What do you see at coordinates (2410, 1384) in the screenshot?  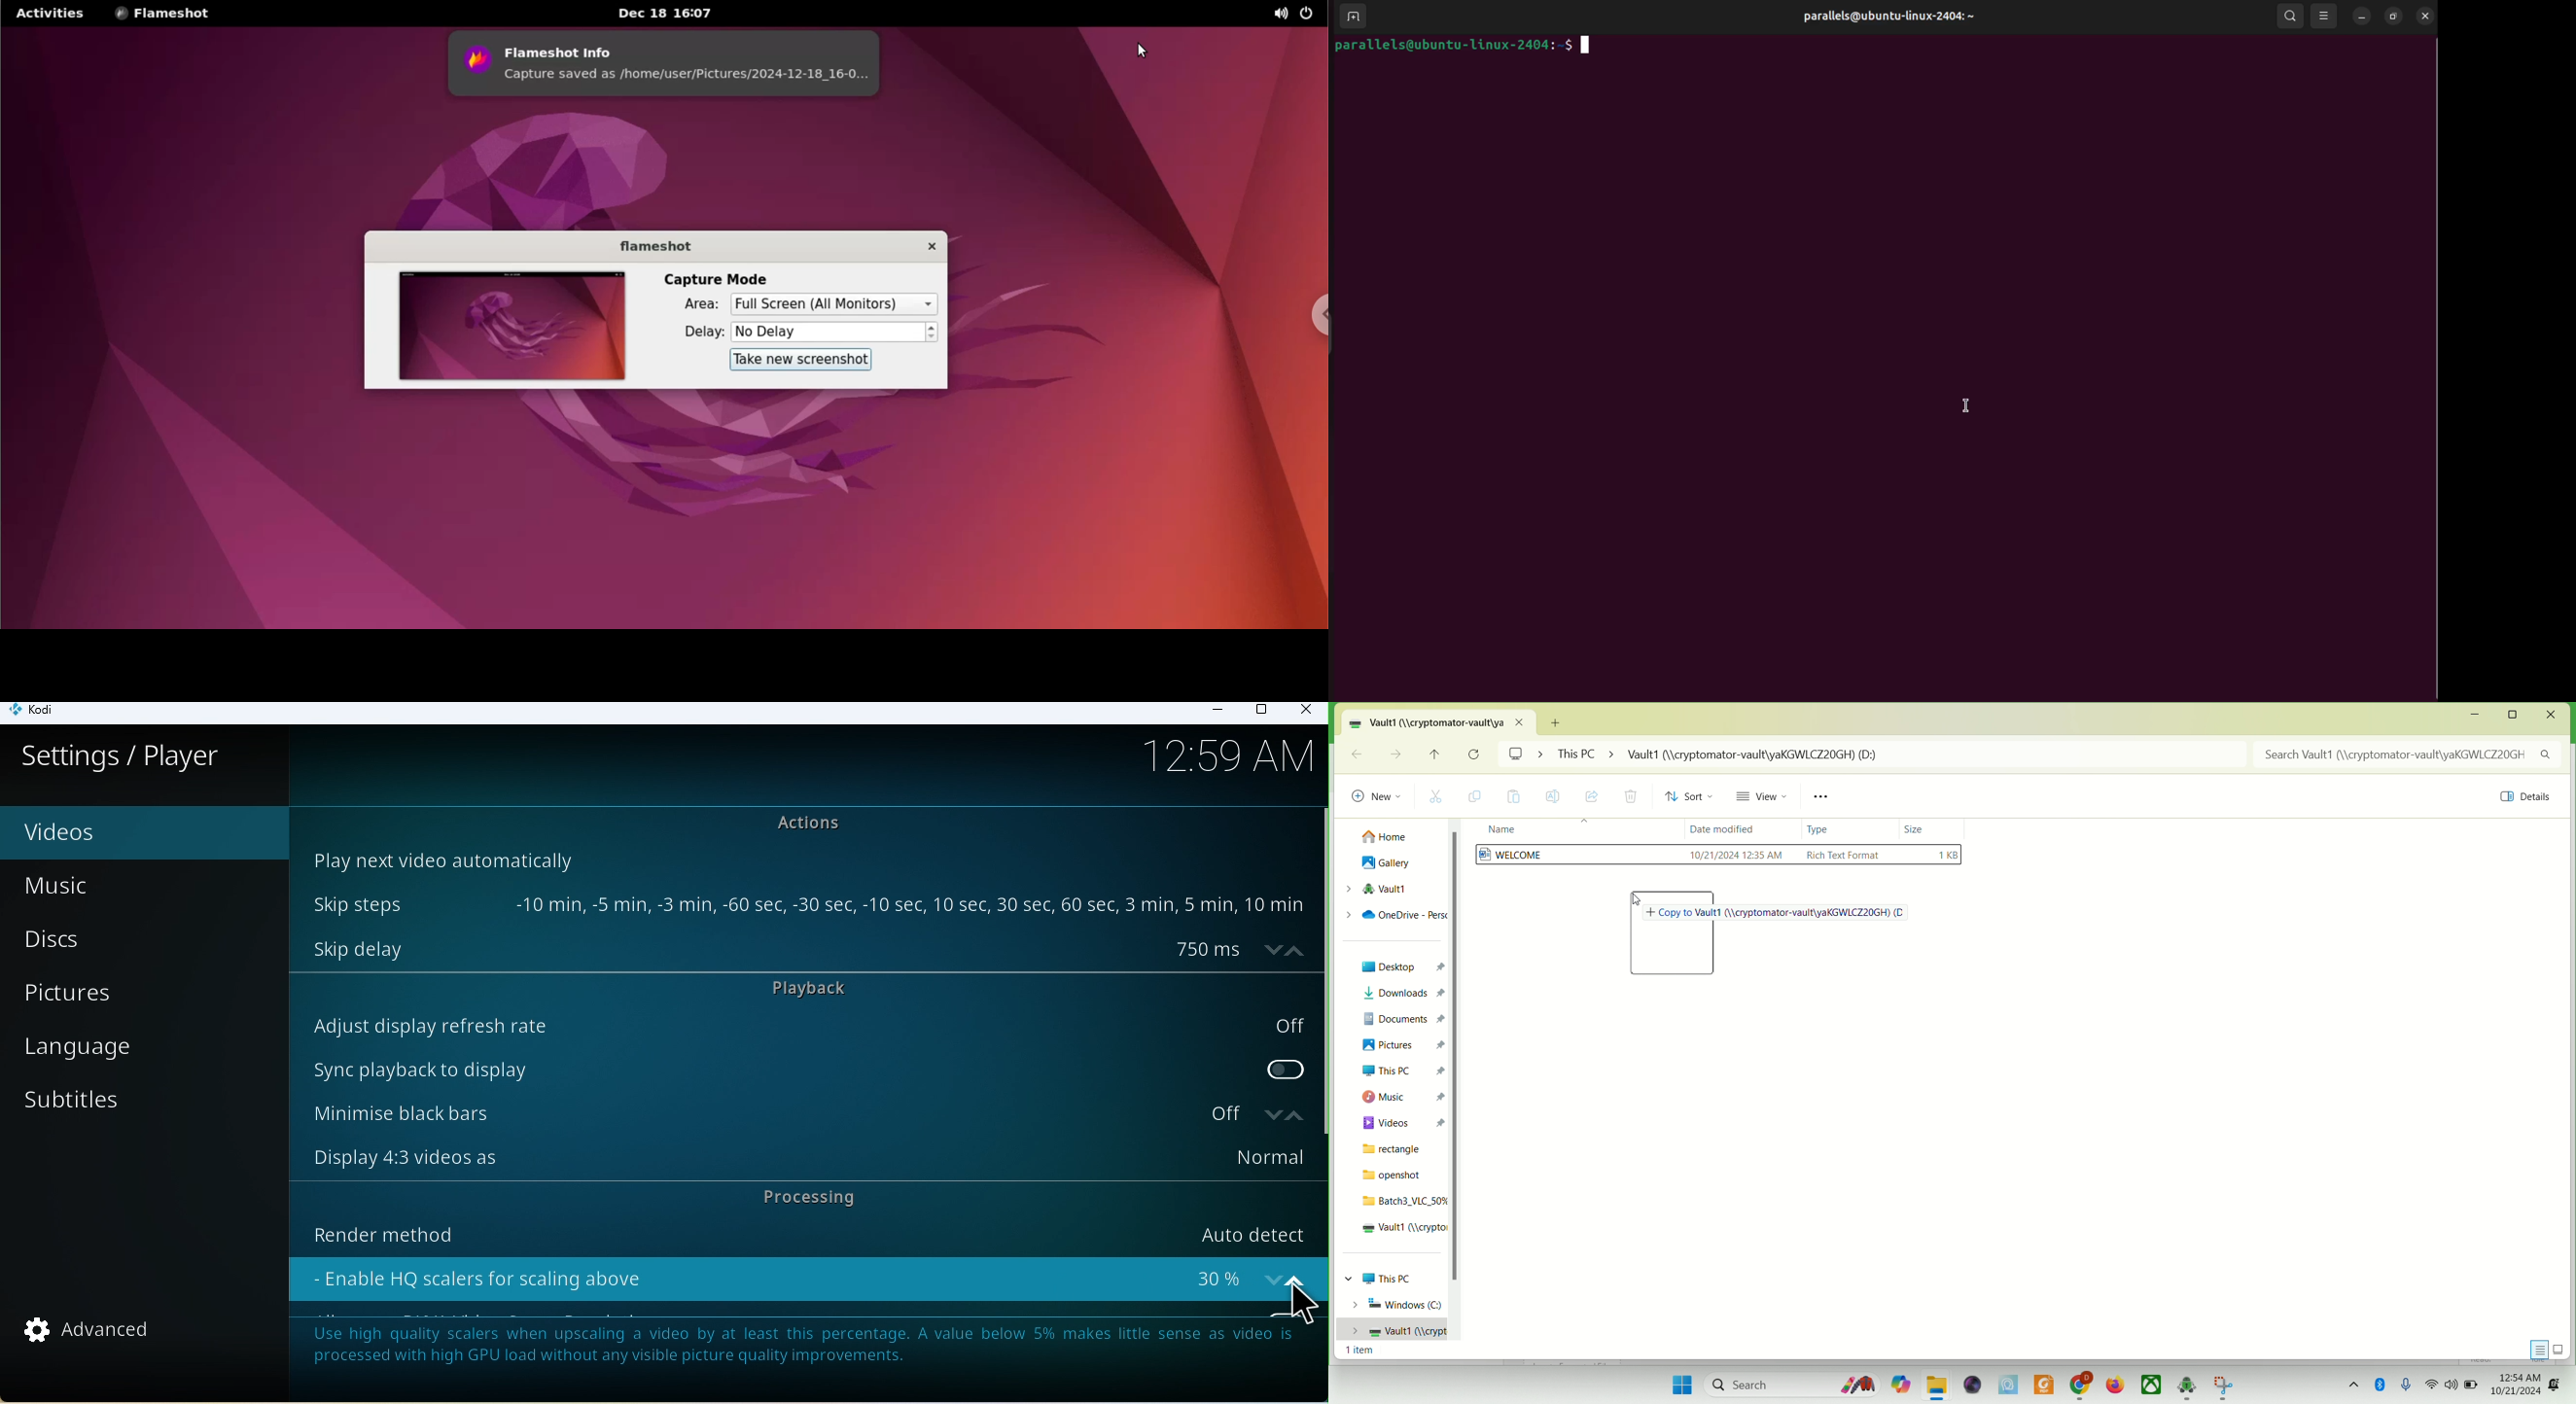 I see `microphone` at bounding box center [2410, 1384].